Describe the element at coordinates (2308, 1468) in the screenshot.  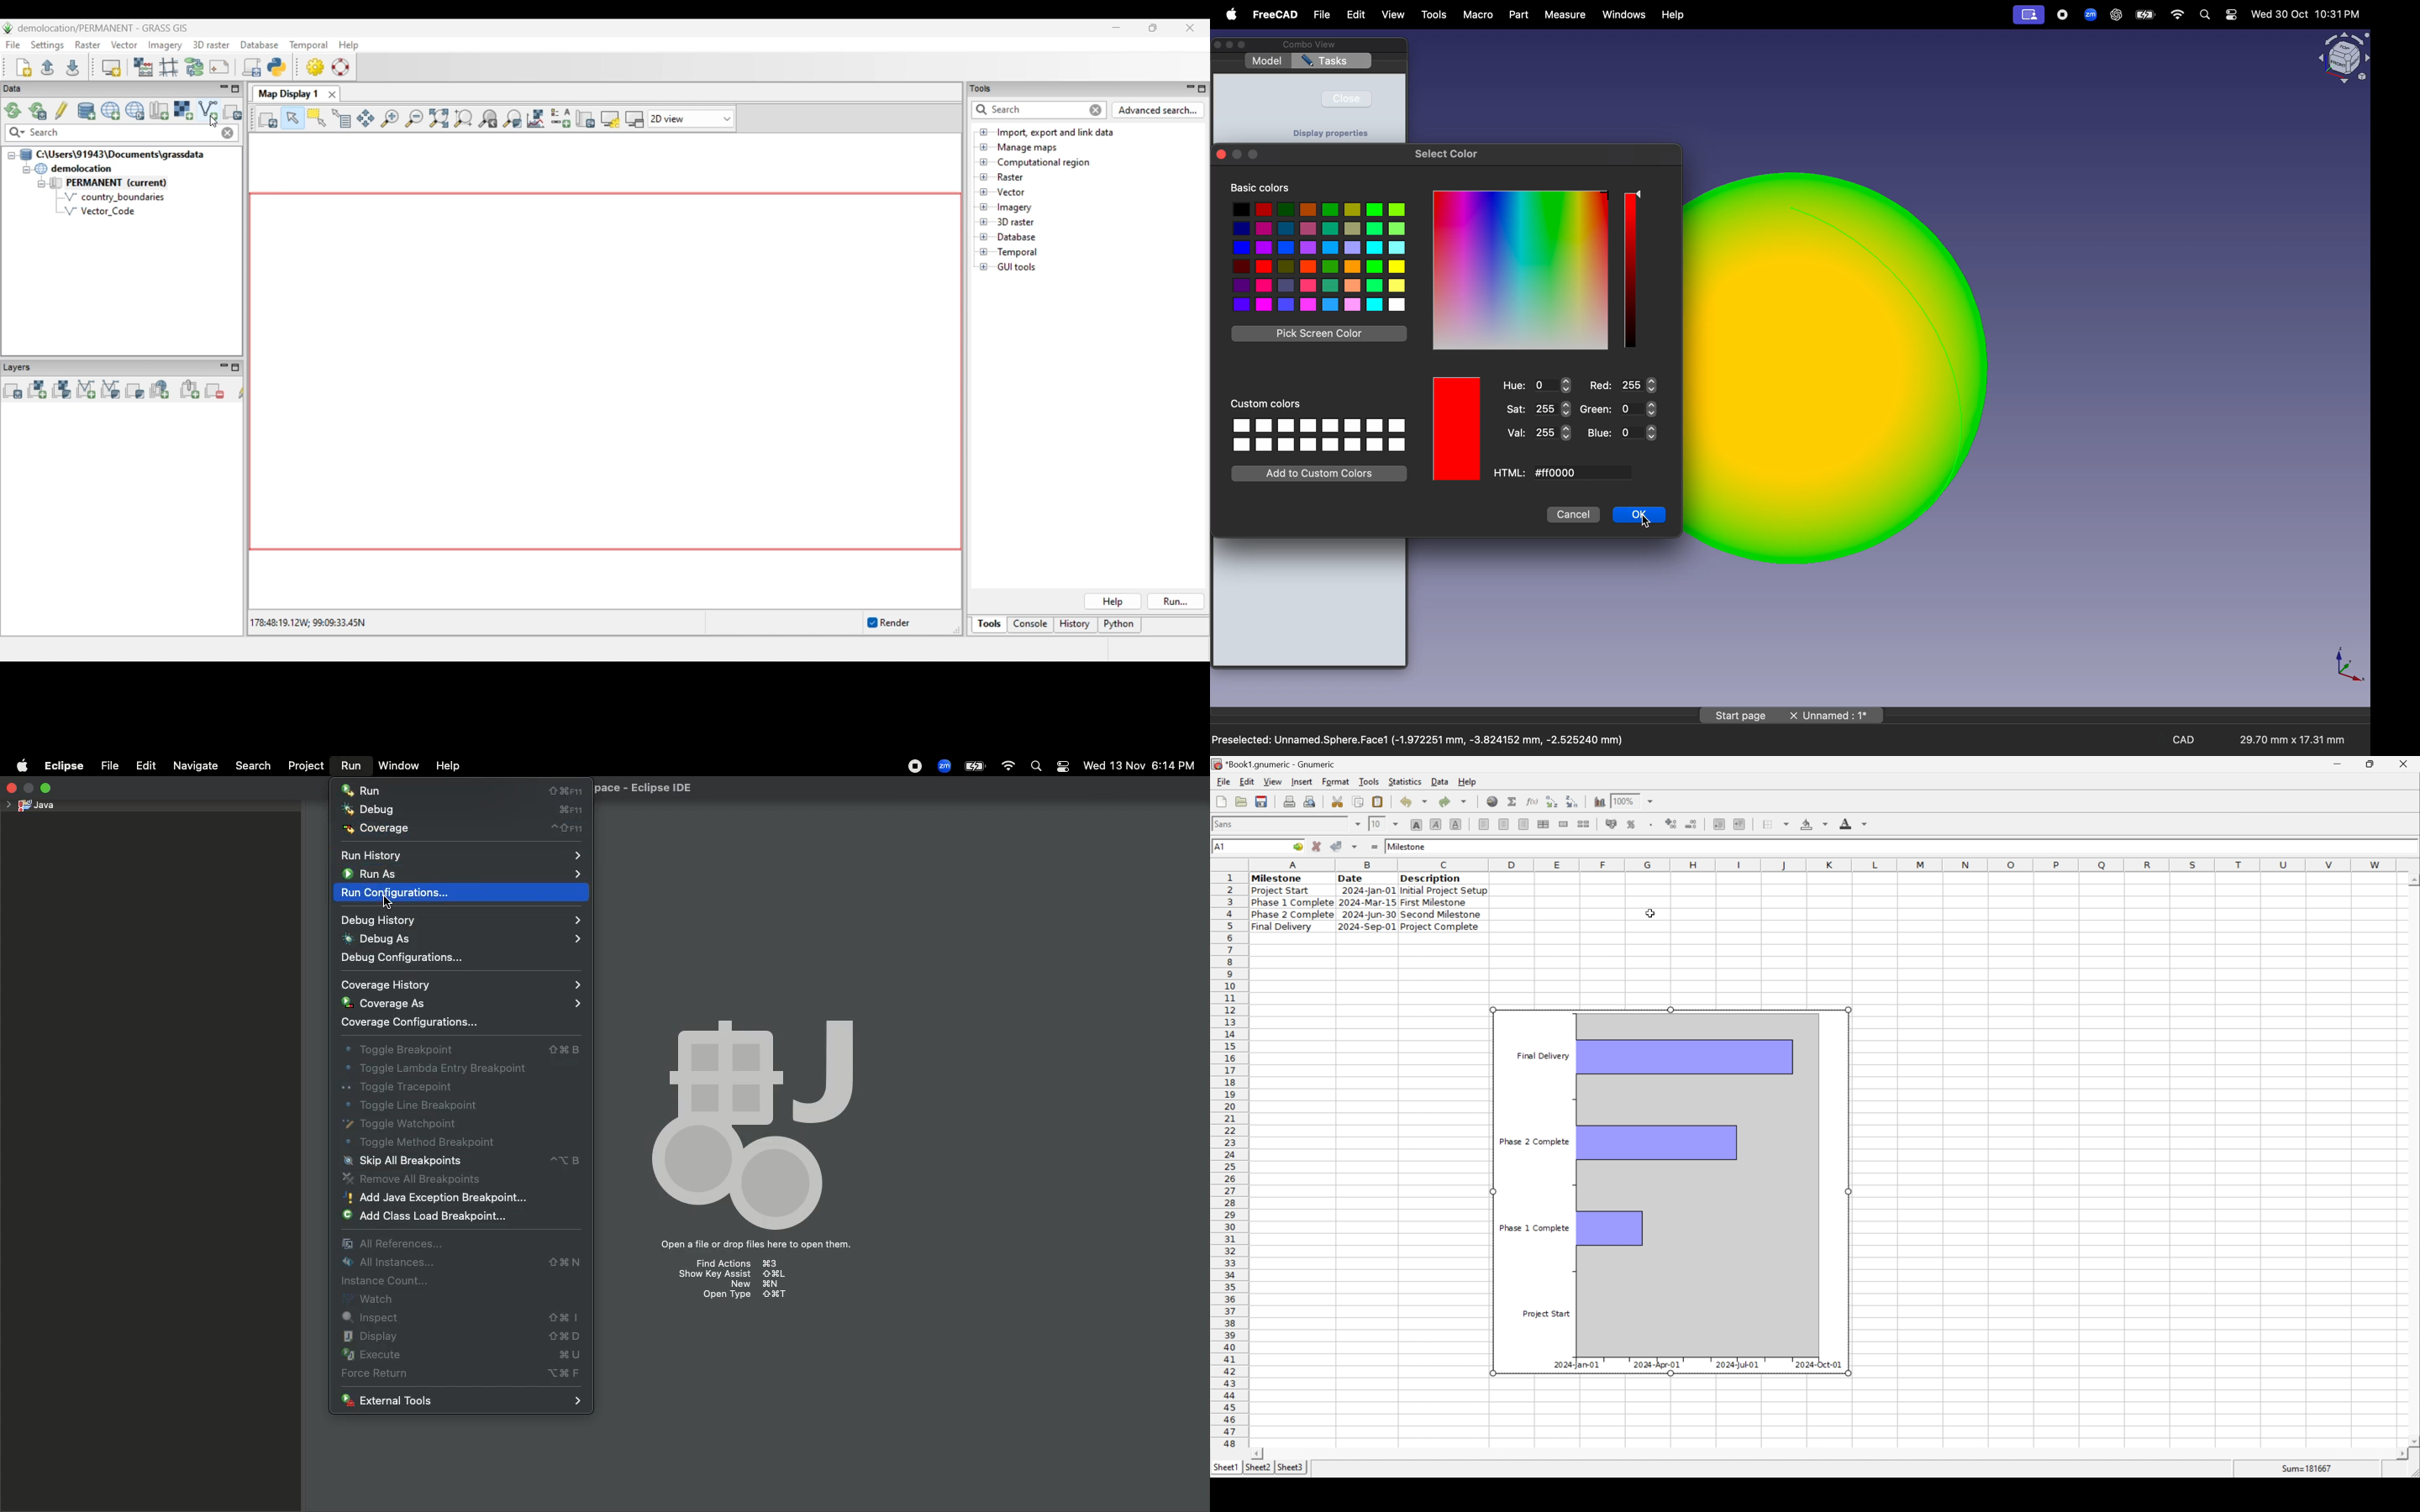
I see `Sum=181667` at that location.